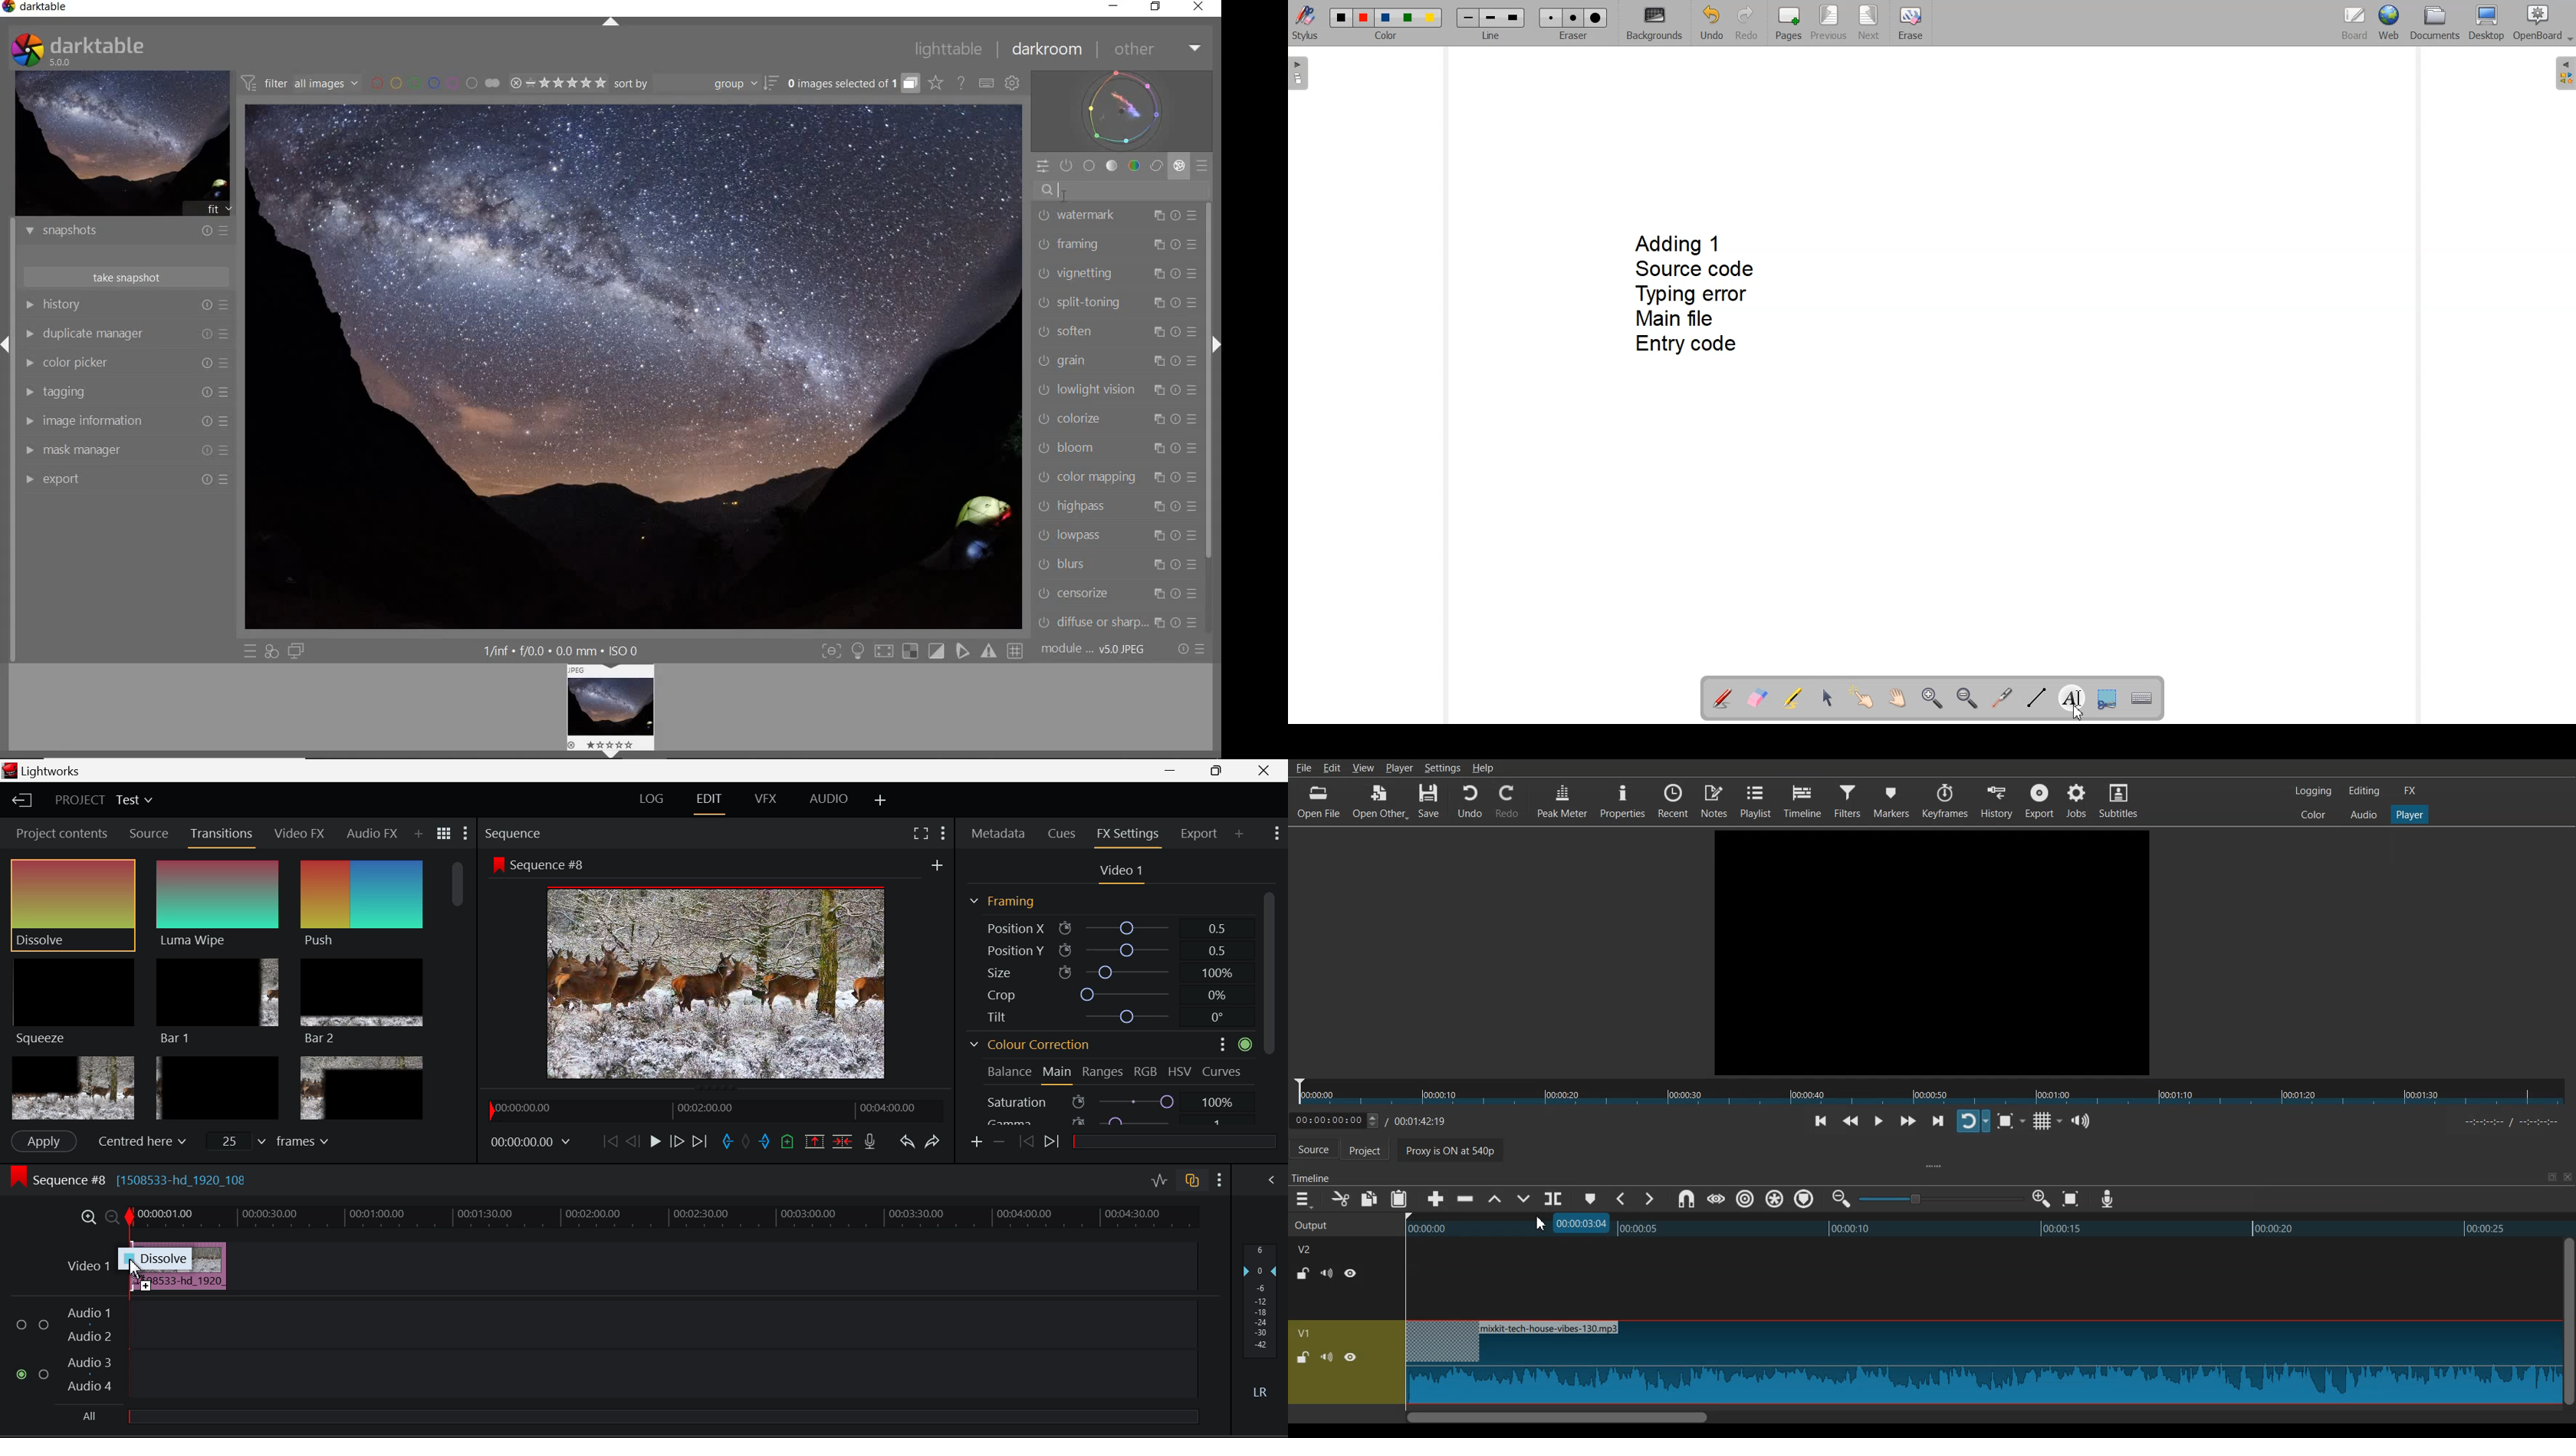 Image resolution: width=2576 pixels, height=1456 pixels. Describe the element at coordinates (1178, 166) in the screenshot. I see `EFFECT` at that location.